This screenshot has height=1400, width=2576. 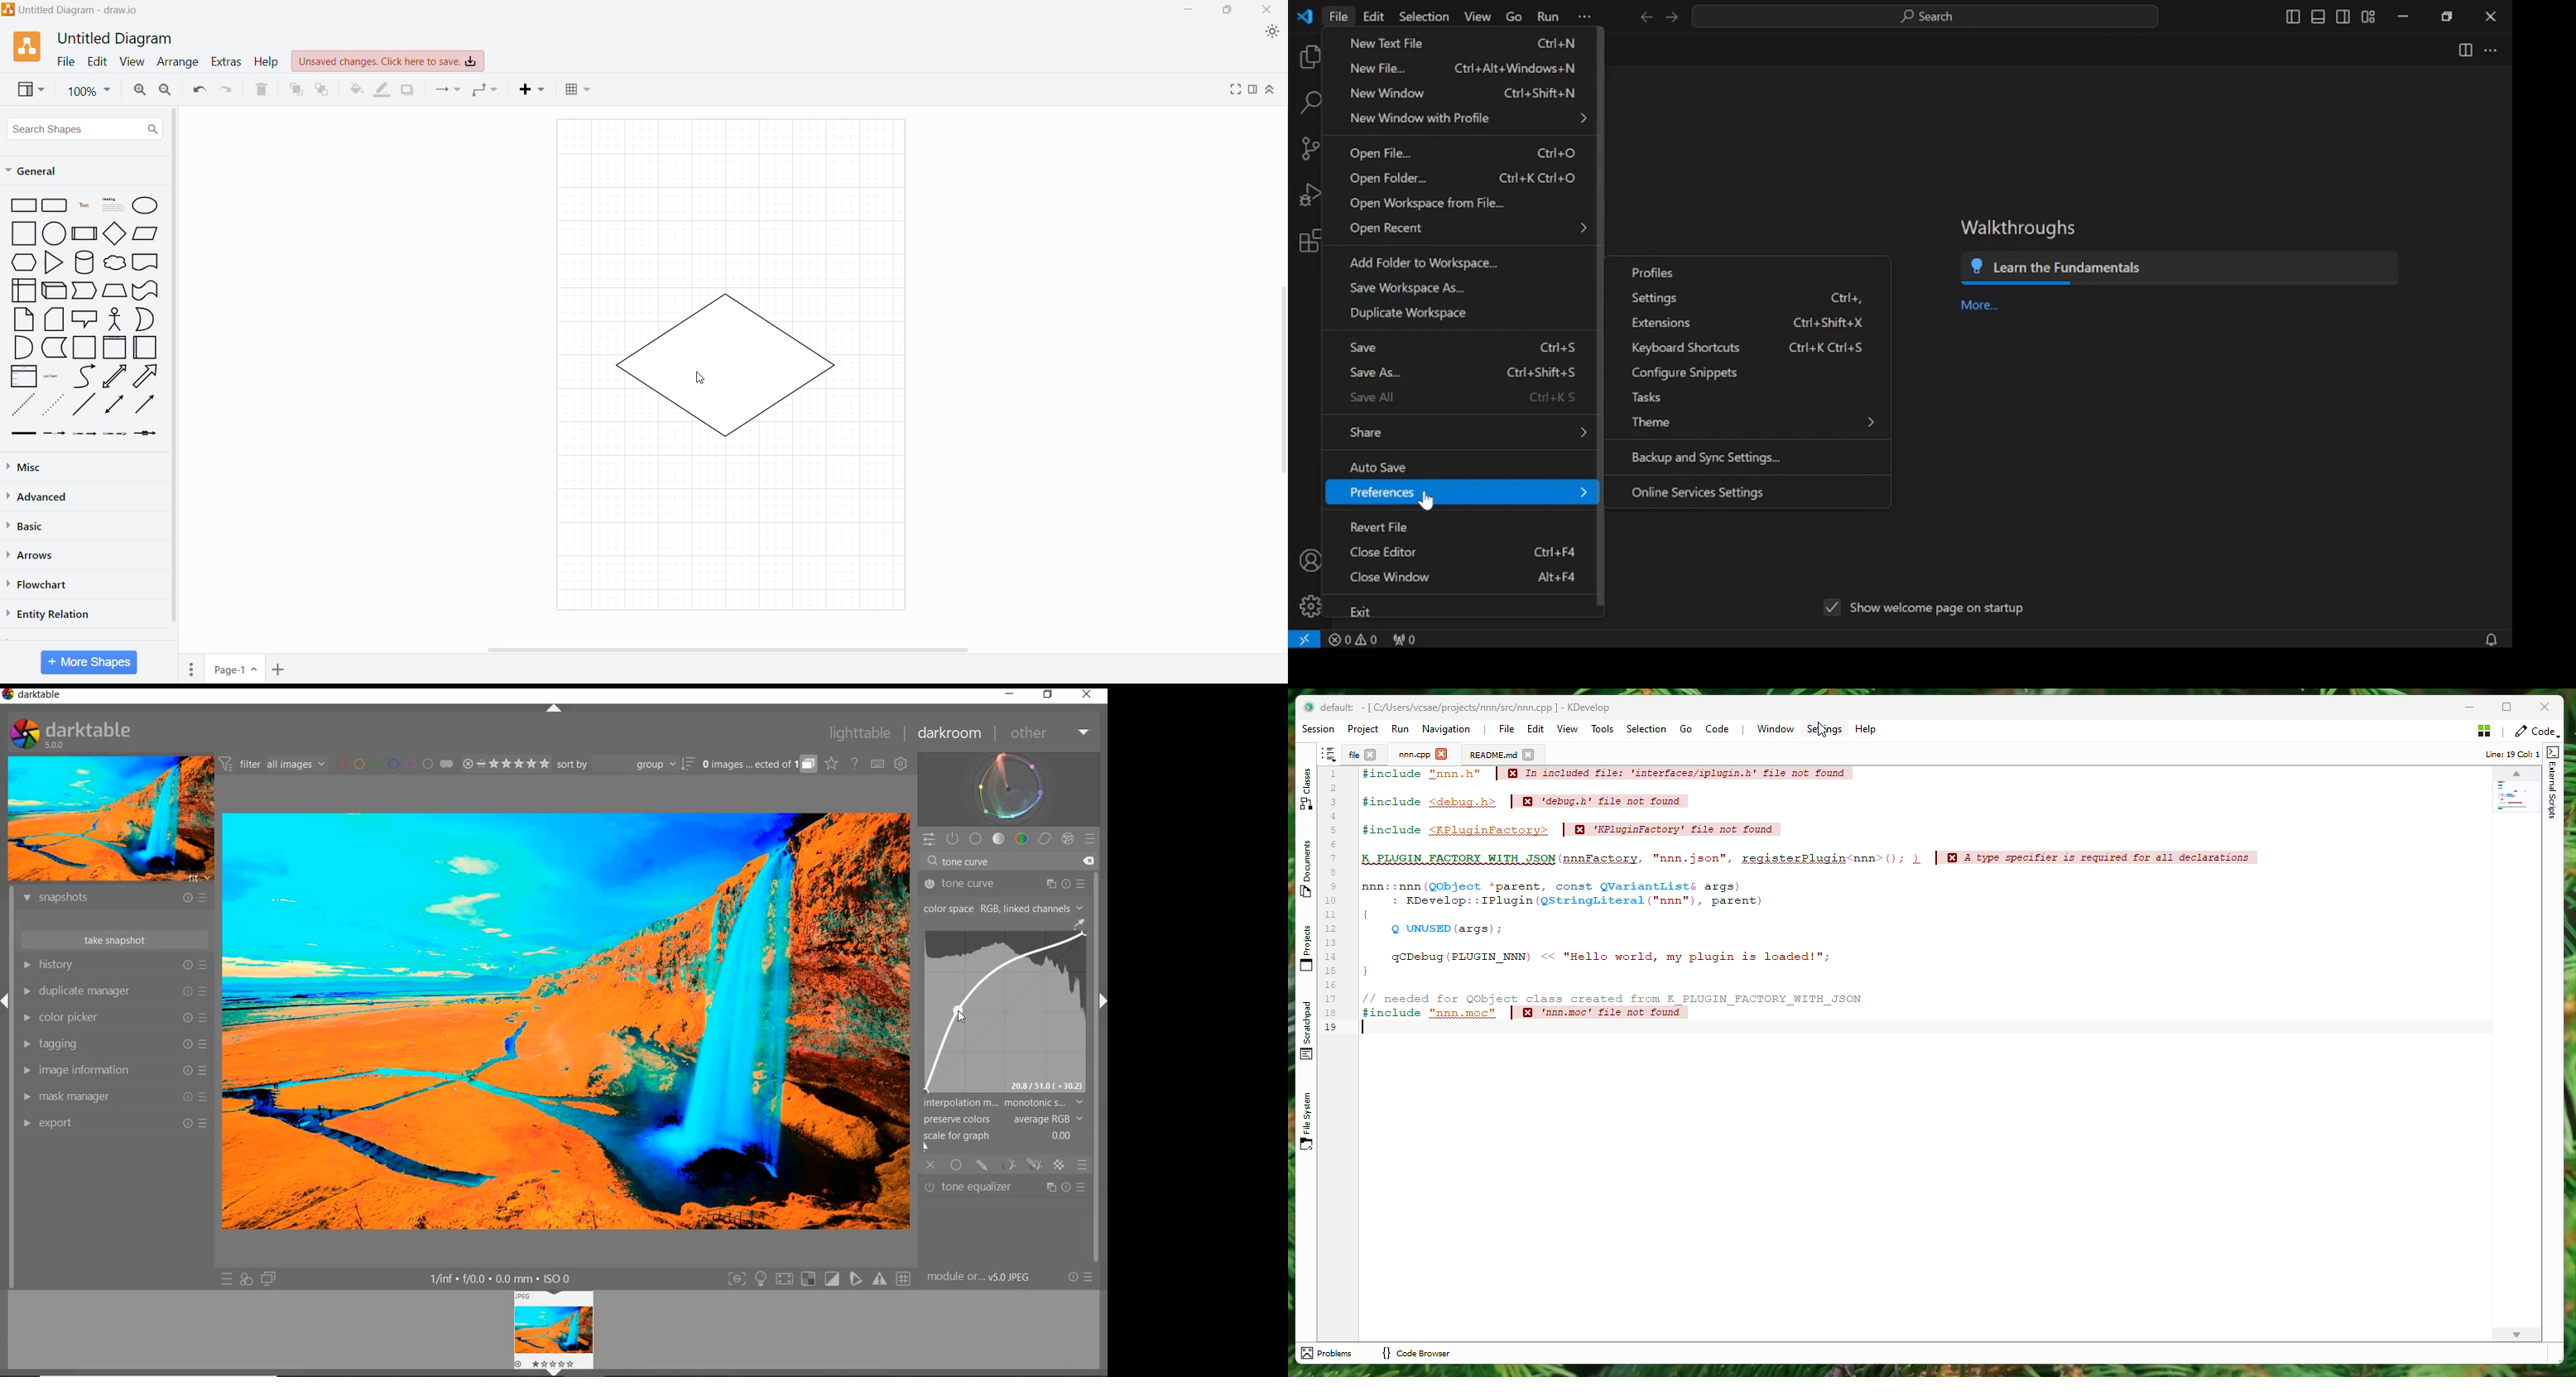 What do you see at coordinates (280, 669) in the screenshot?
I see `Insert Page` at bounding box center [280, 669].